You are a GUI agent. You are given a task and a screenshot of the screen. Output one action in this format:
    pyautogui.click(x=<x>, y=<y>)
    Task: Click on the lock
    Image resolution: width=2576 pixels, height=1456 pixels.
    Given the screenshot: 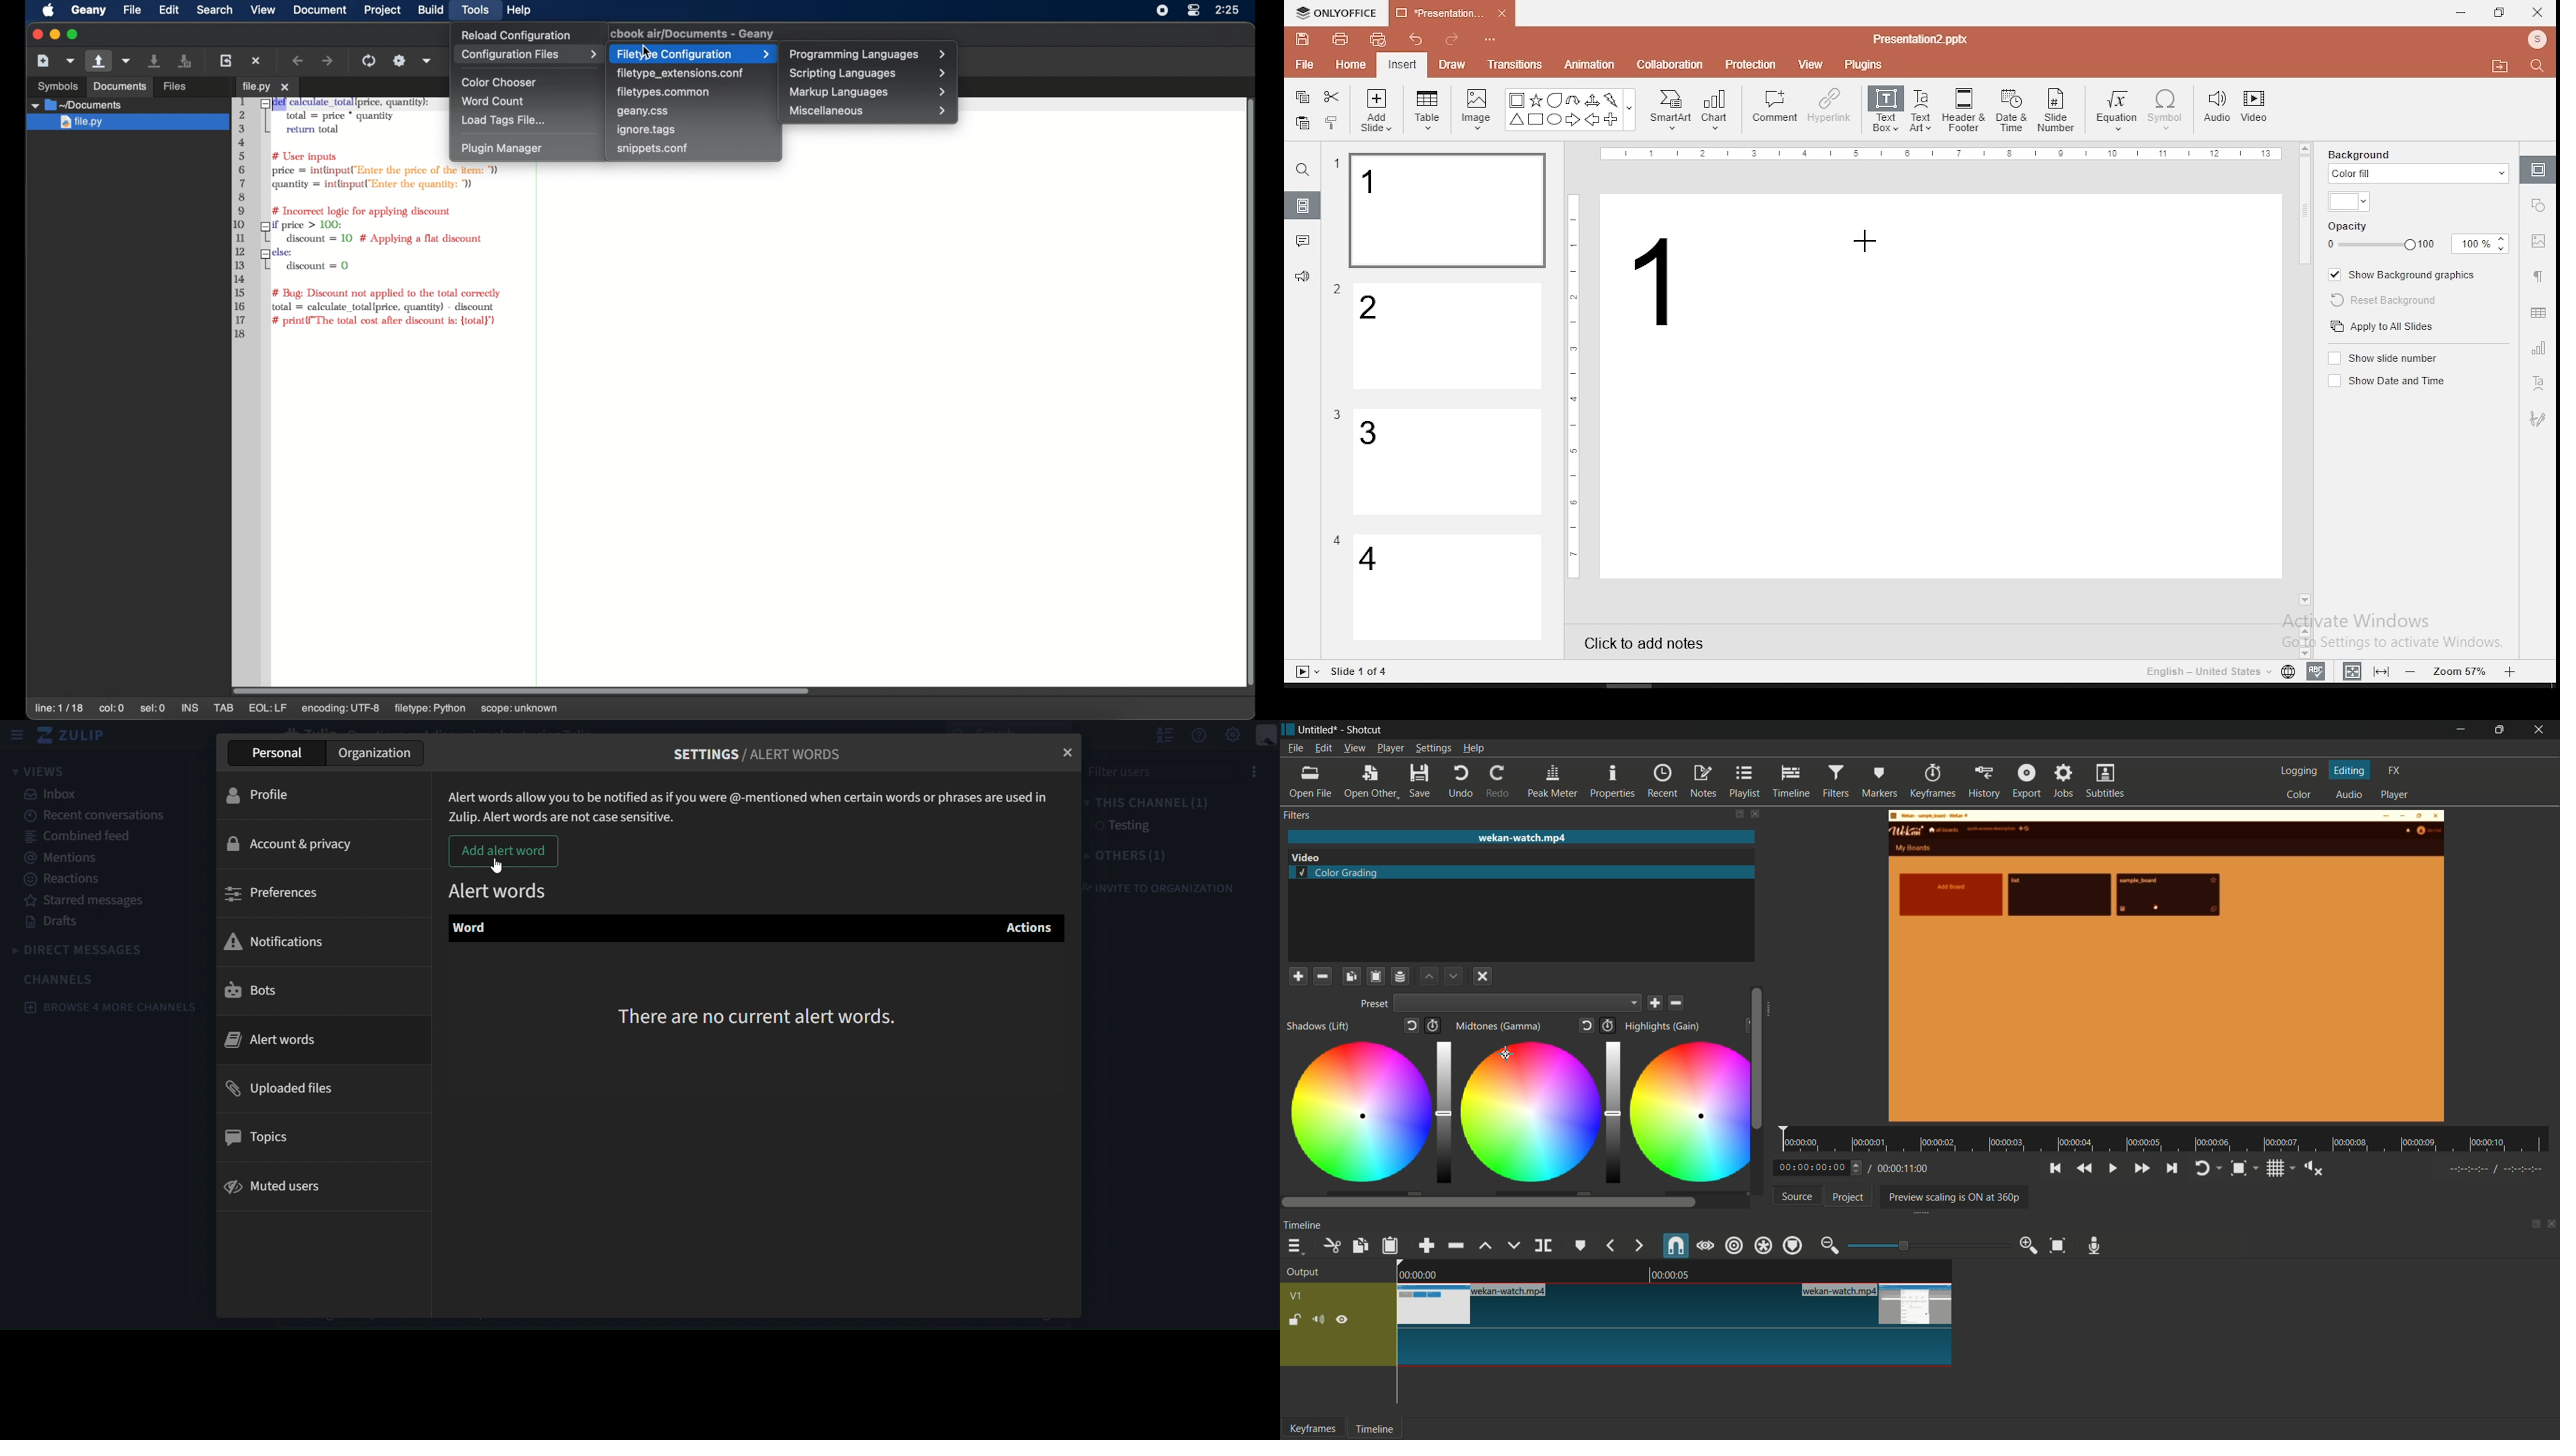 What is the action you would take?
    pyautogui.click(x=1295, y=1321)
    